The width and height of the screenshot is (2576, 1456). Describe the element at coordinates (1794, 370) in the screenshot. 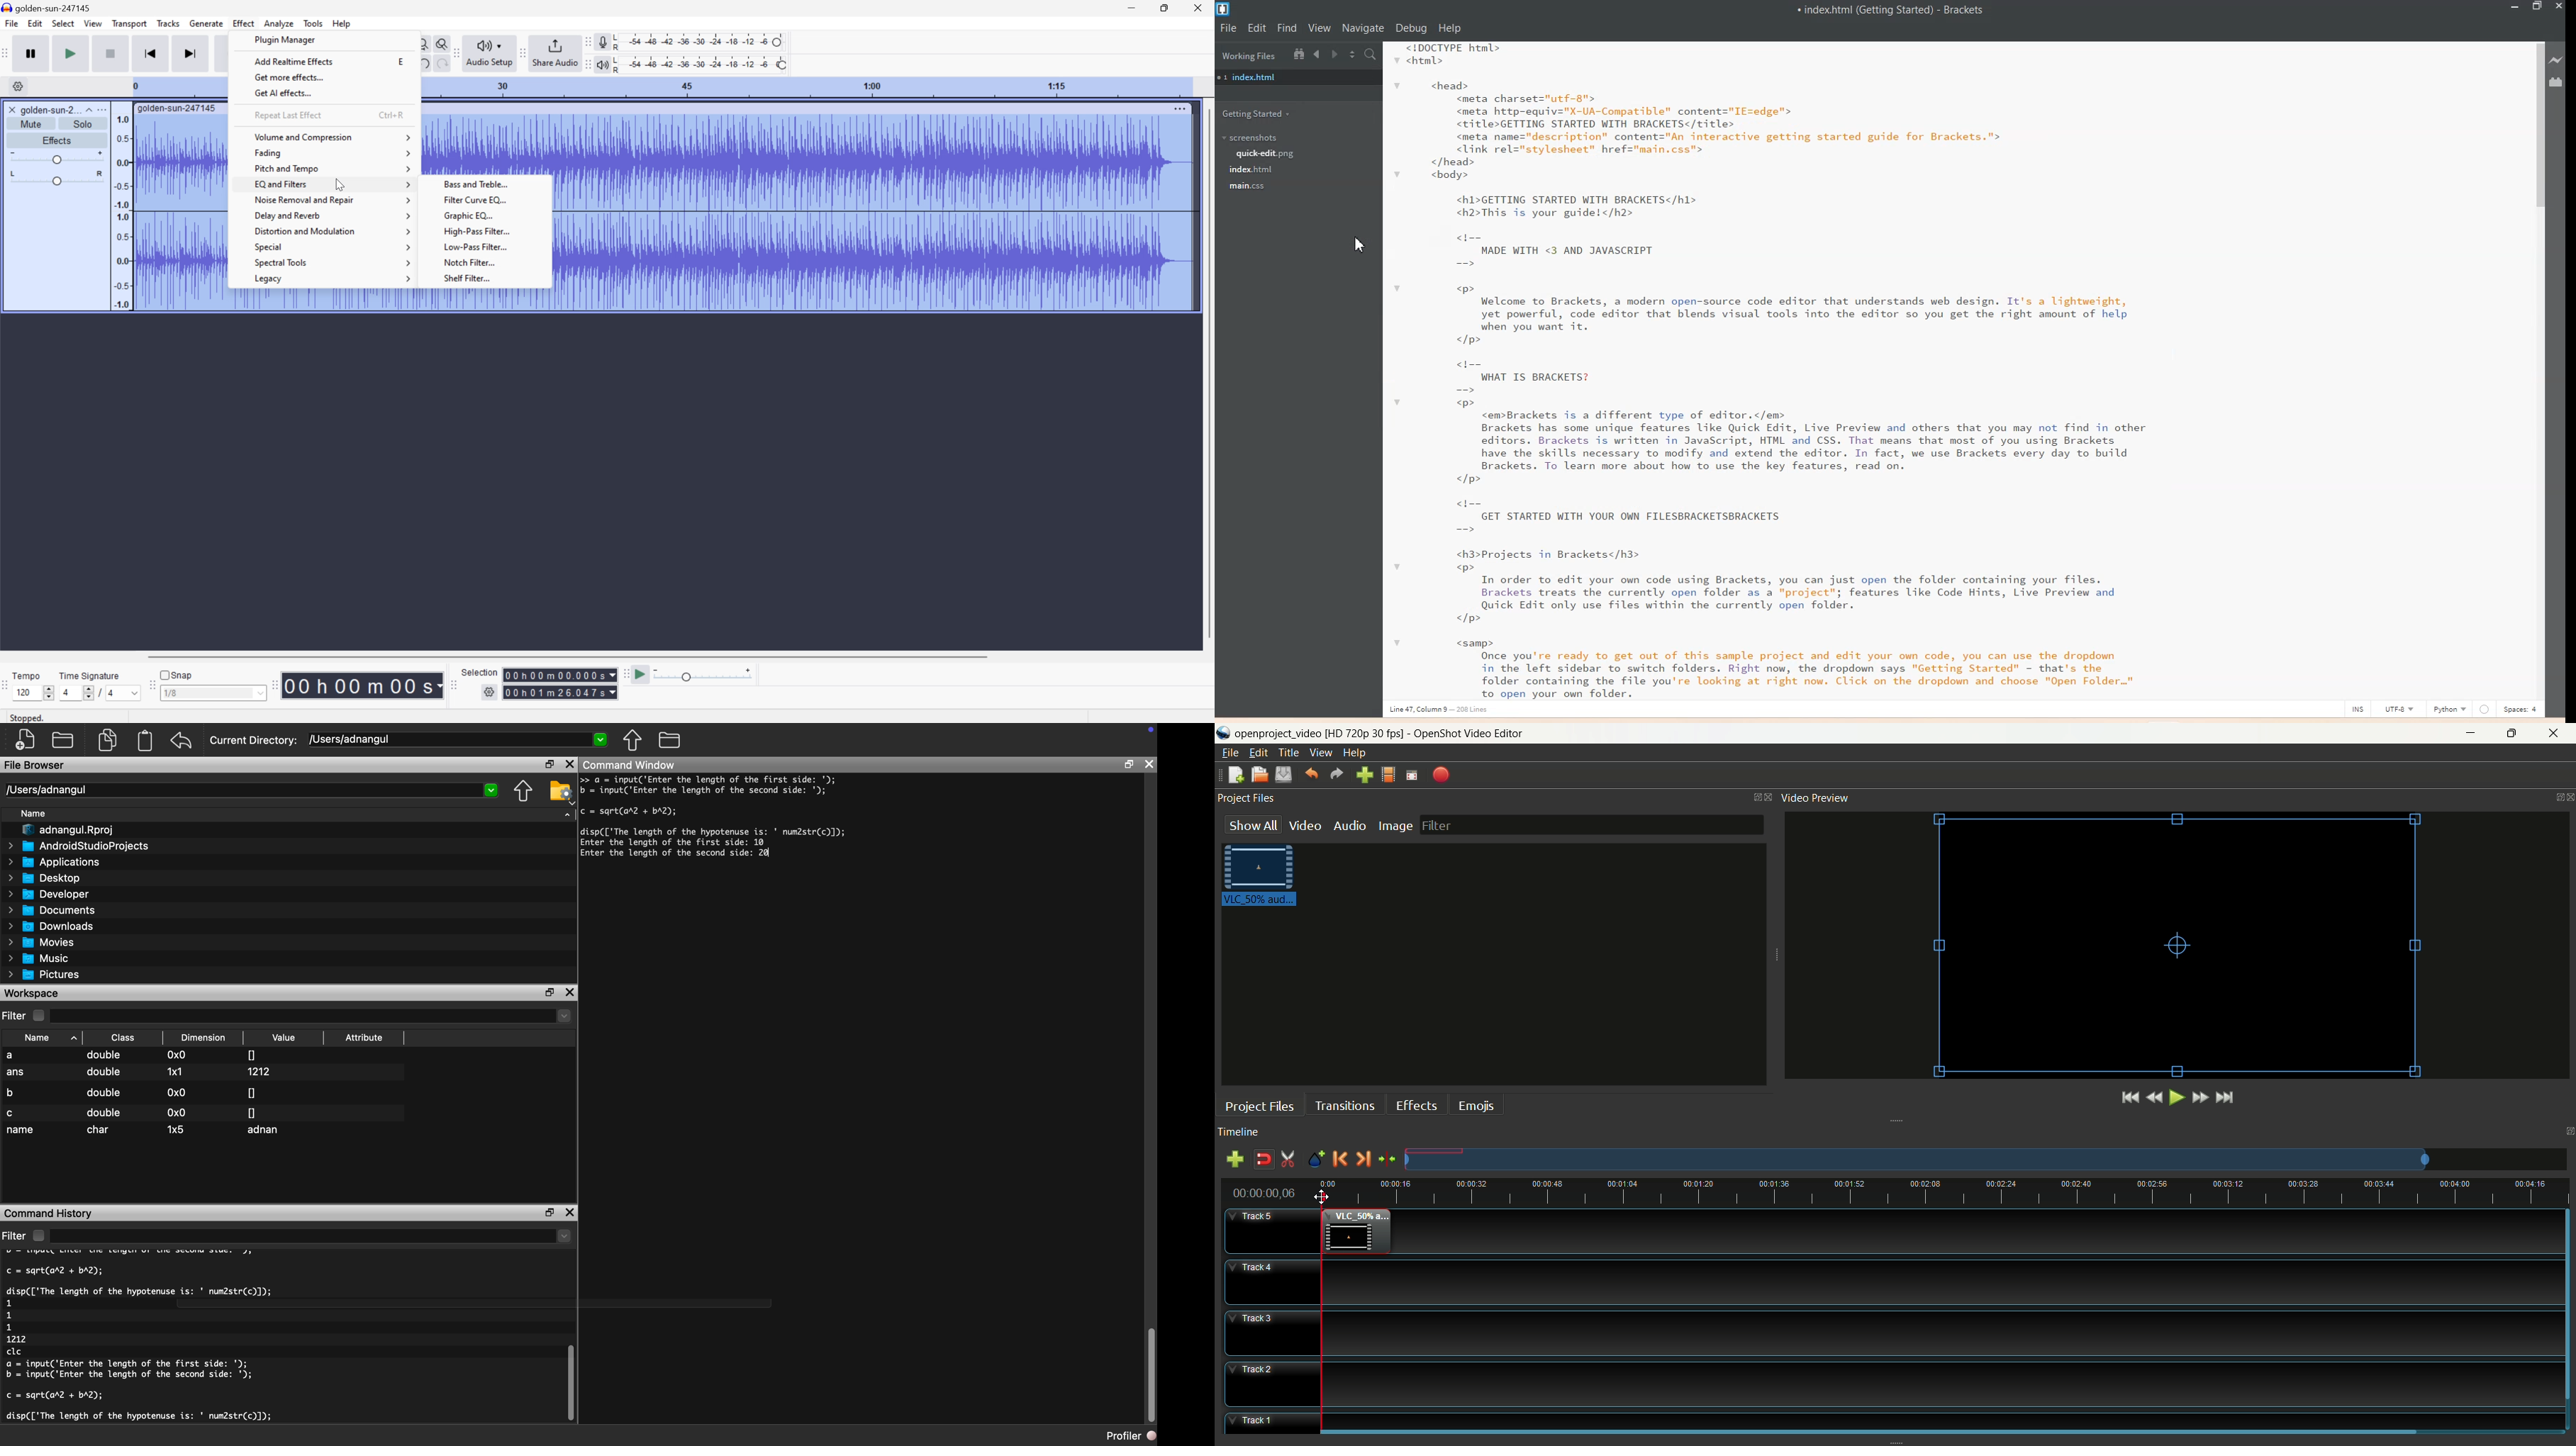

I see `Text` at that location.